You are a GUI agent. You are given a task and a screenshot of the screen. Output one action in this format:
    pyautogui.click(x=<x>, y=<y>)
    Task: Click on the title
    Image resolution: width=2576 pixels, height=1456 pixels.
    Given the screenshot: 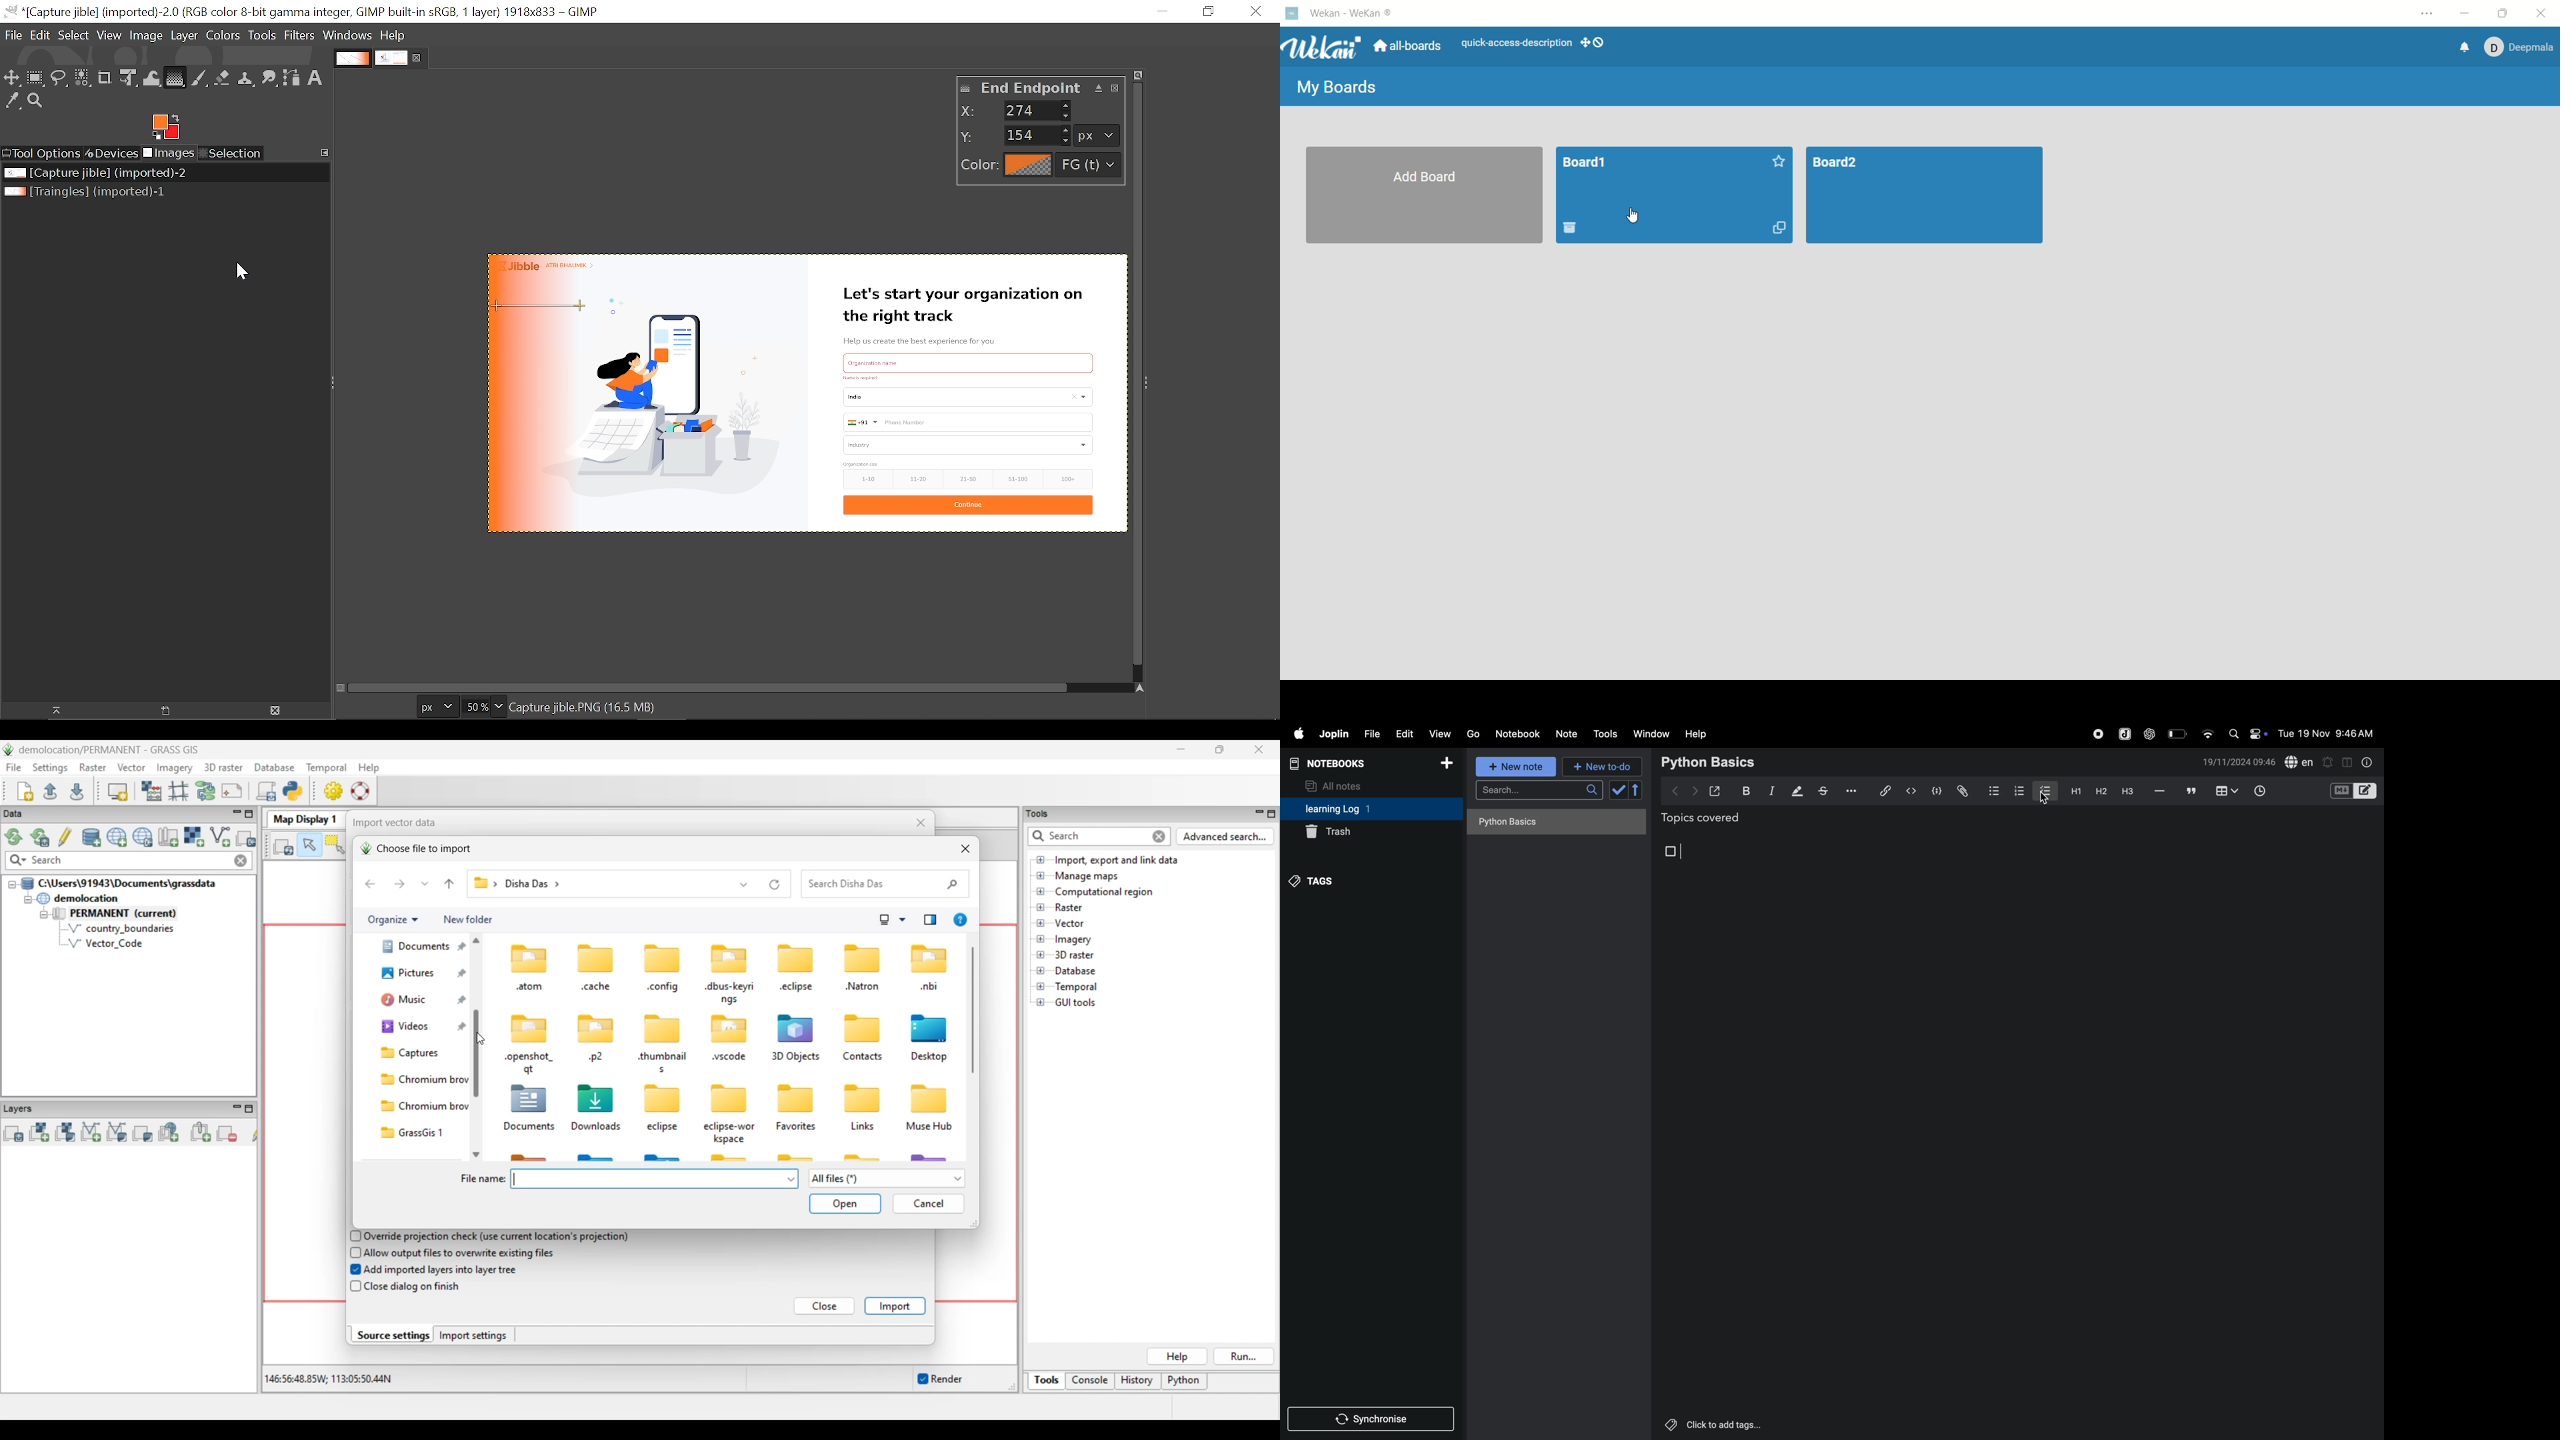 What is the action you would take?
    pyautogui.click(x=1585, y=165)
    